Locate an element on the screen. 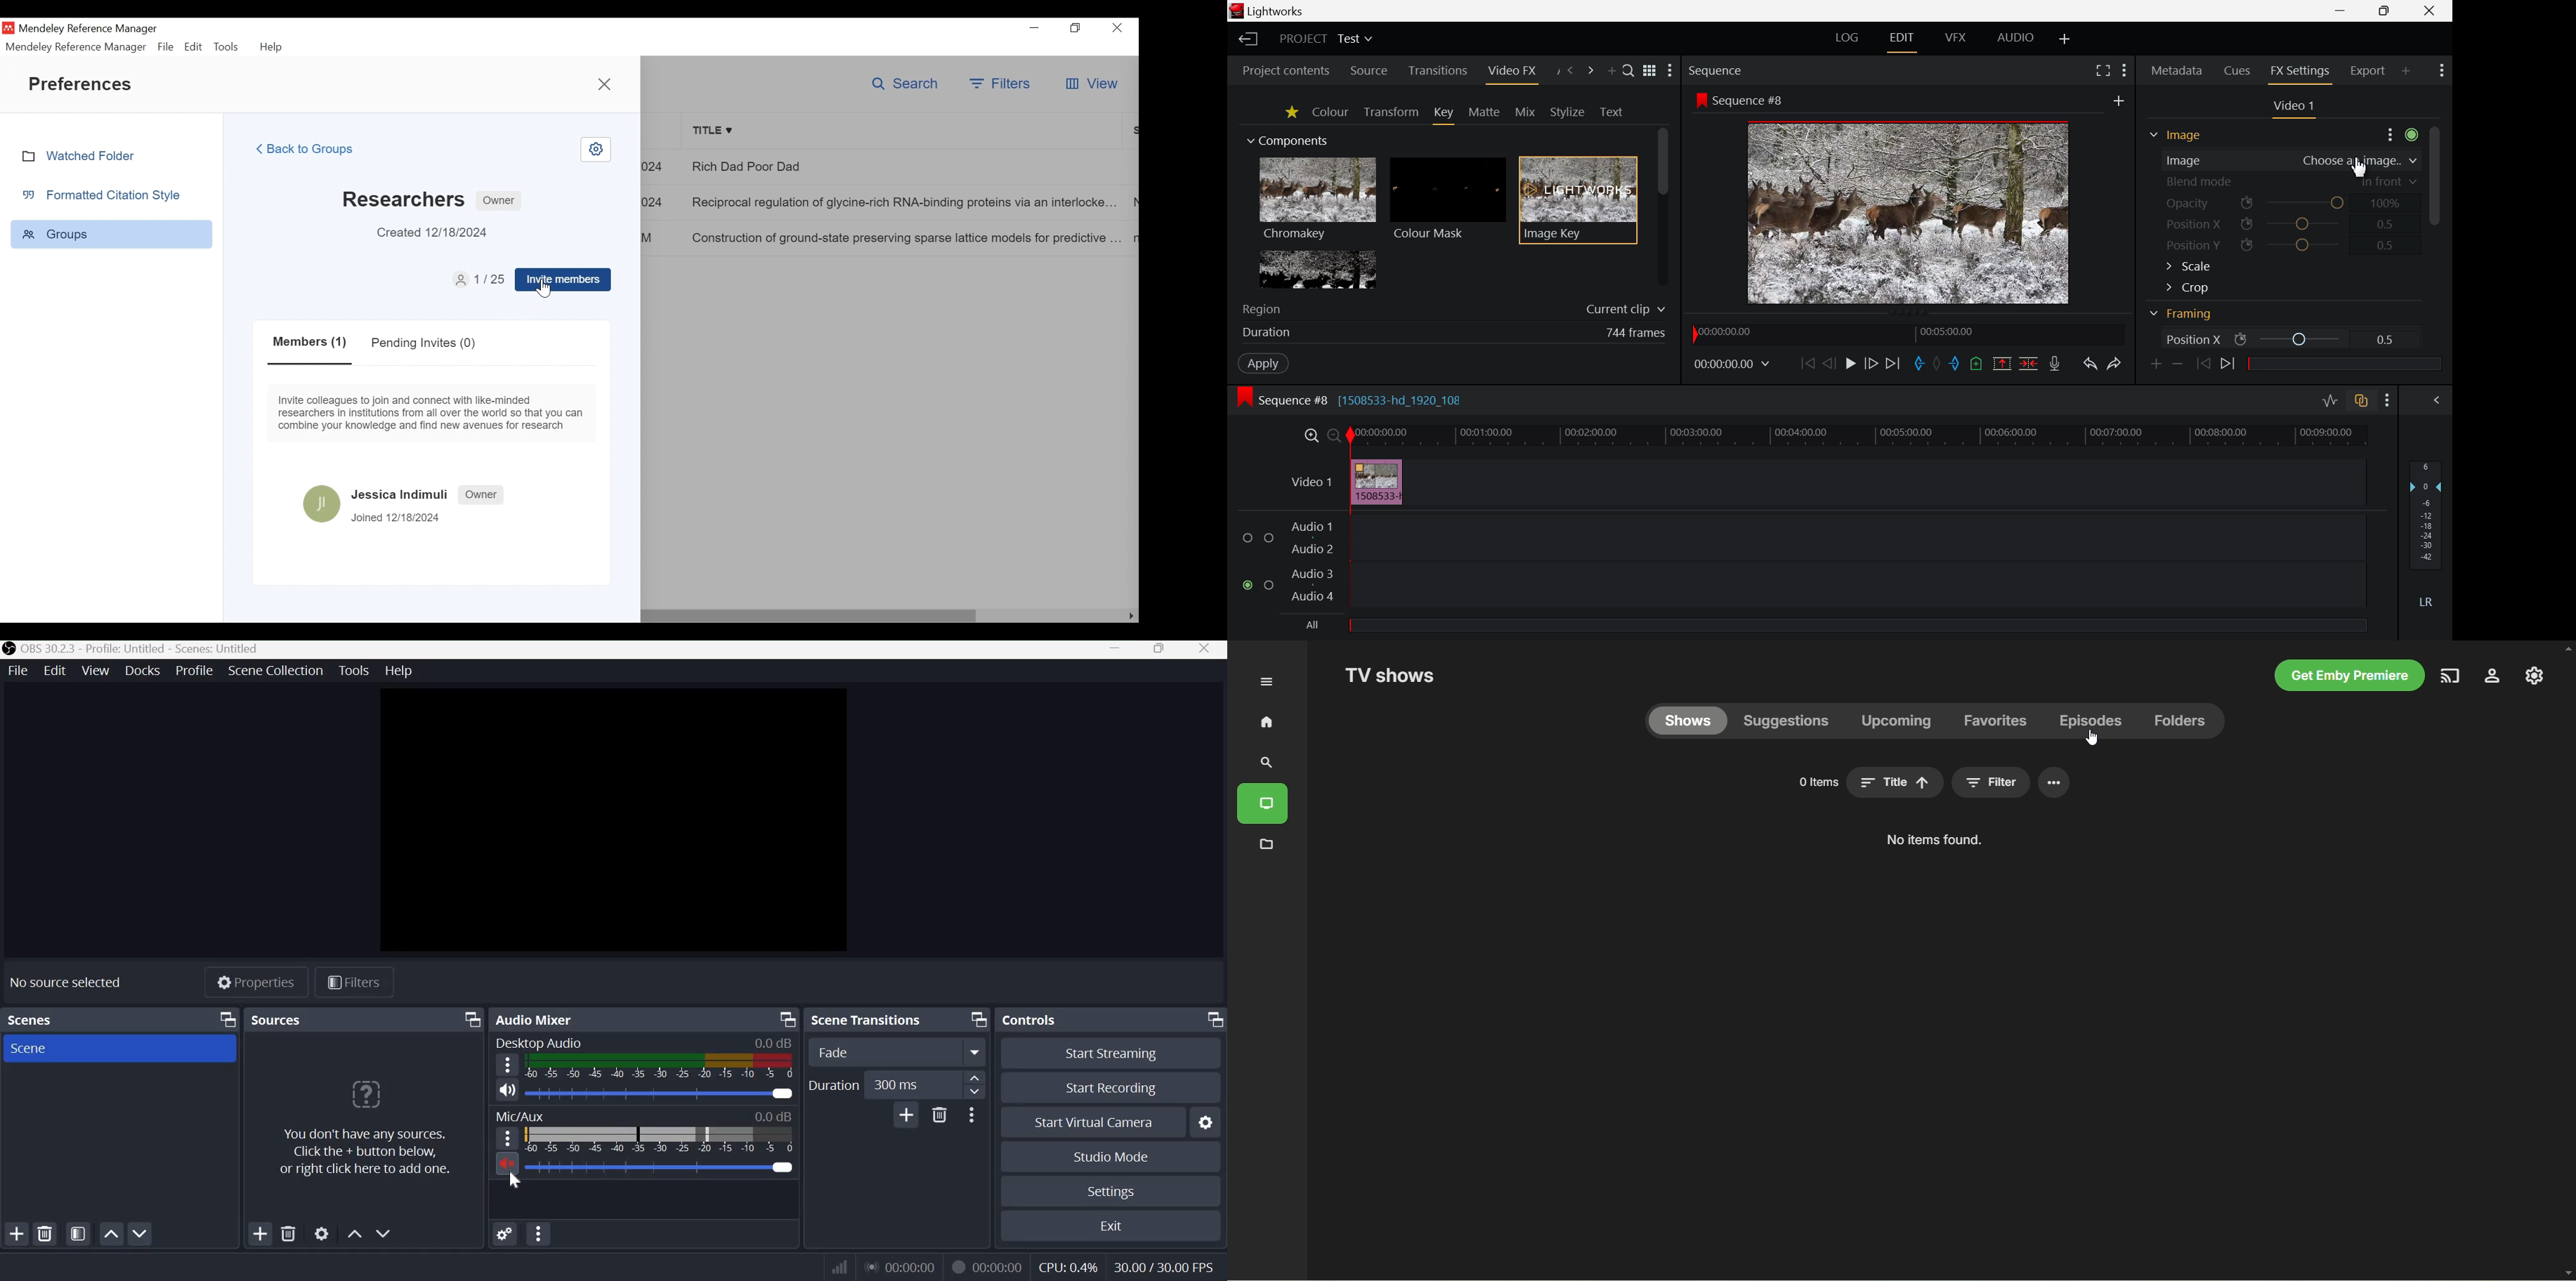  Decibel Level is located at coordinates (2427, 533).